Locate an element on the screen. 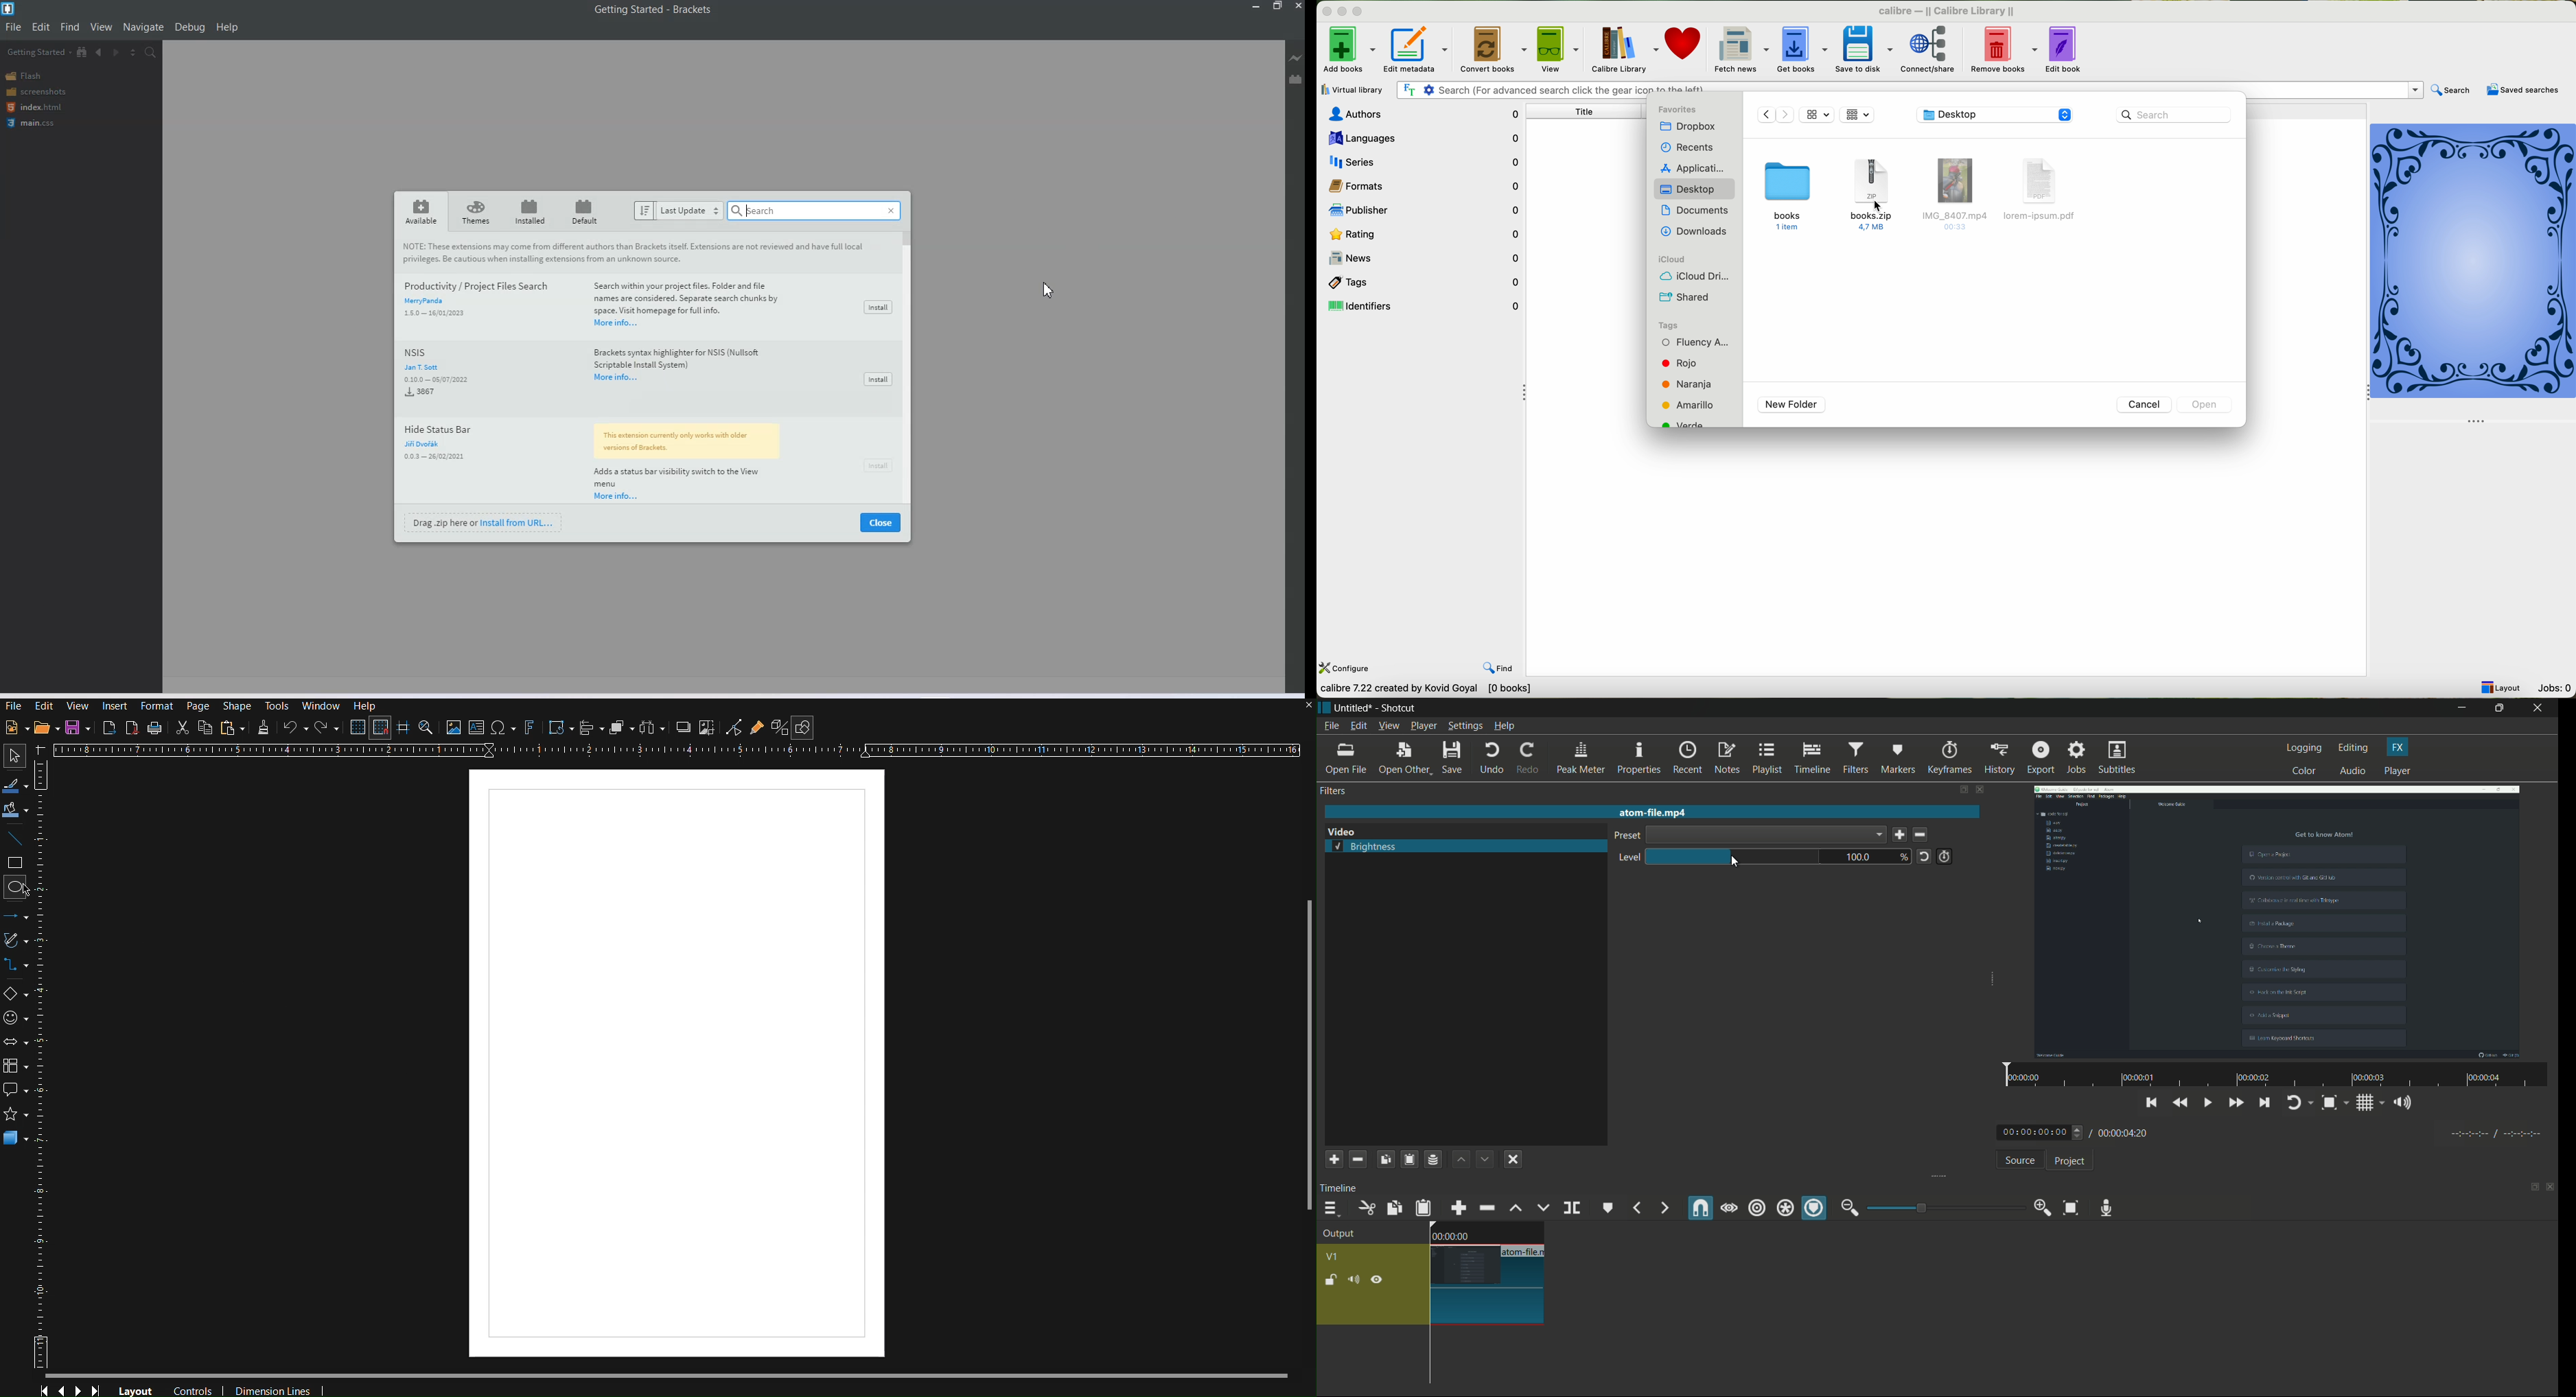 The width and height of the screenshot is (2576, 1400). scrollbar is located at coordinates (911, 367).